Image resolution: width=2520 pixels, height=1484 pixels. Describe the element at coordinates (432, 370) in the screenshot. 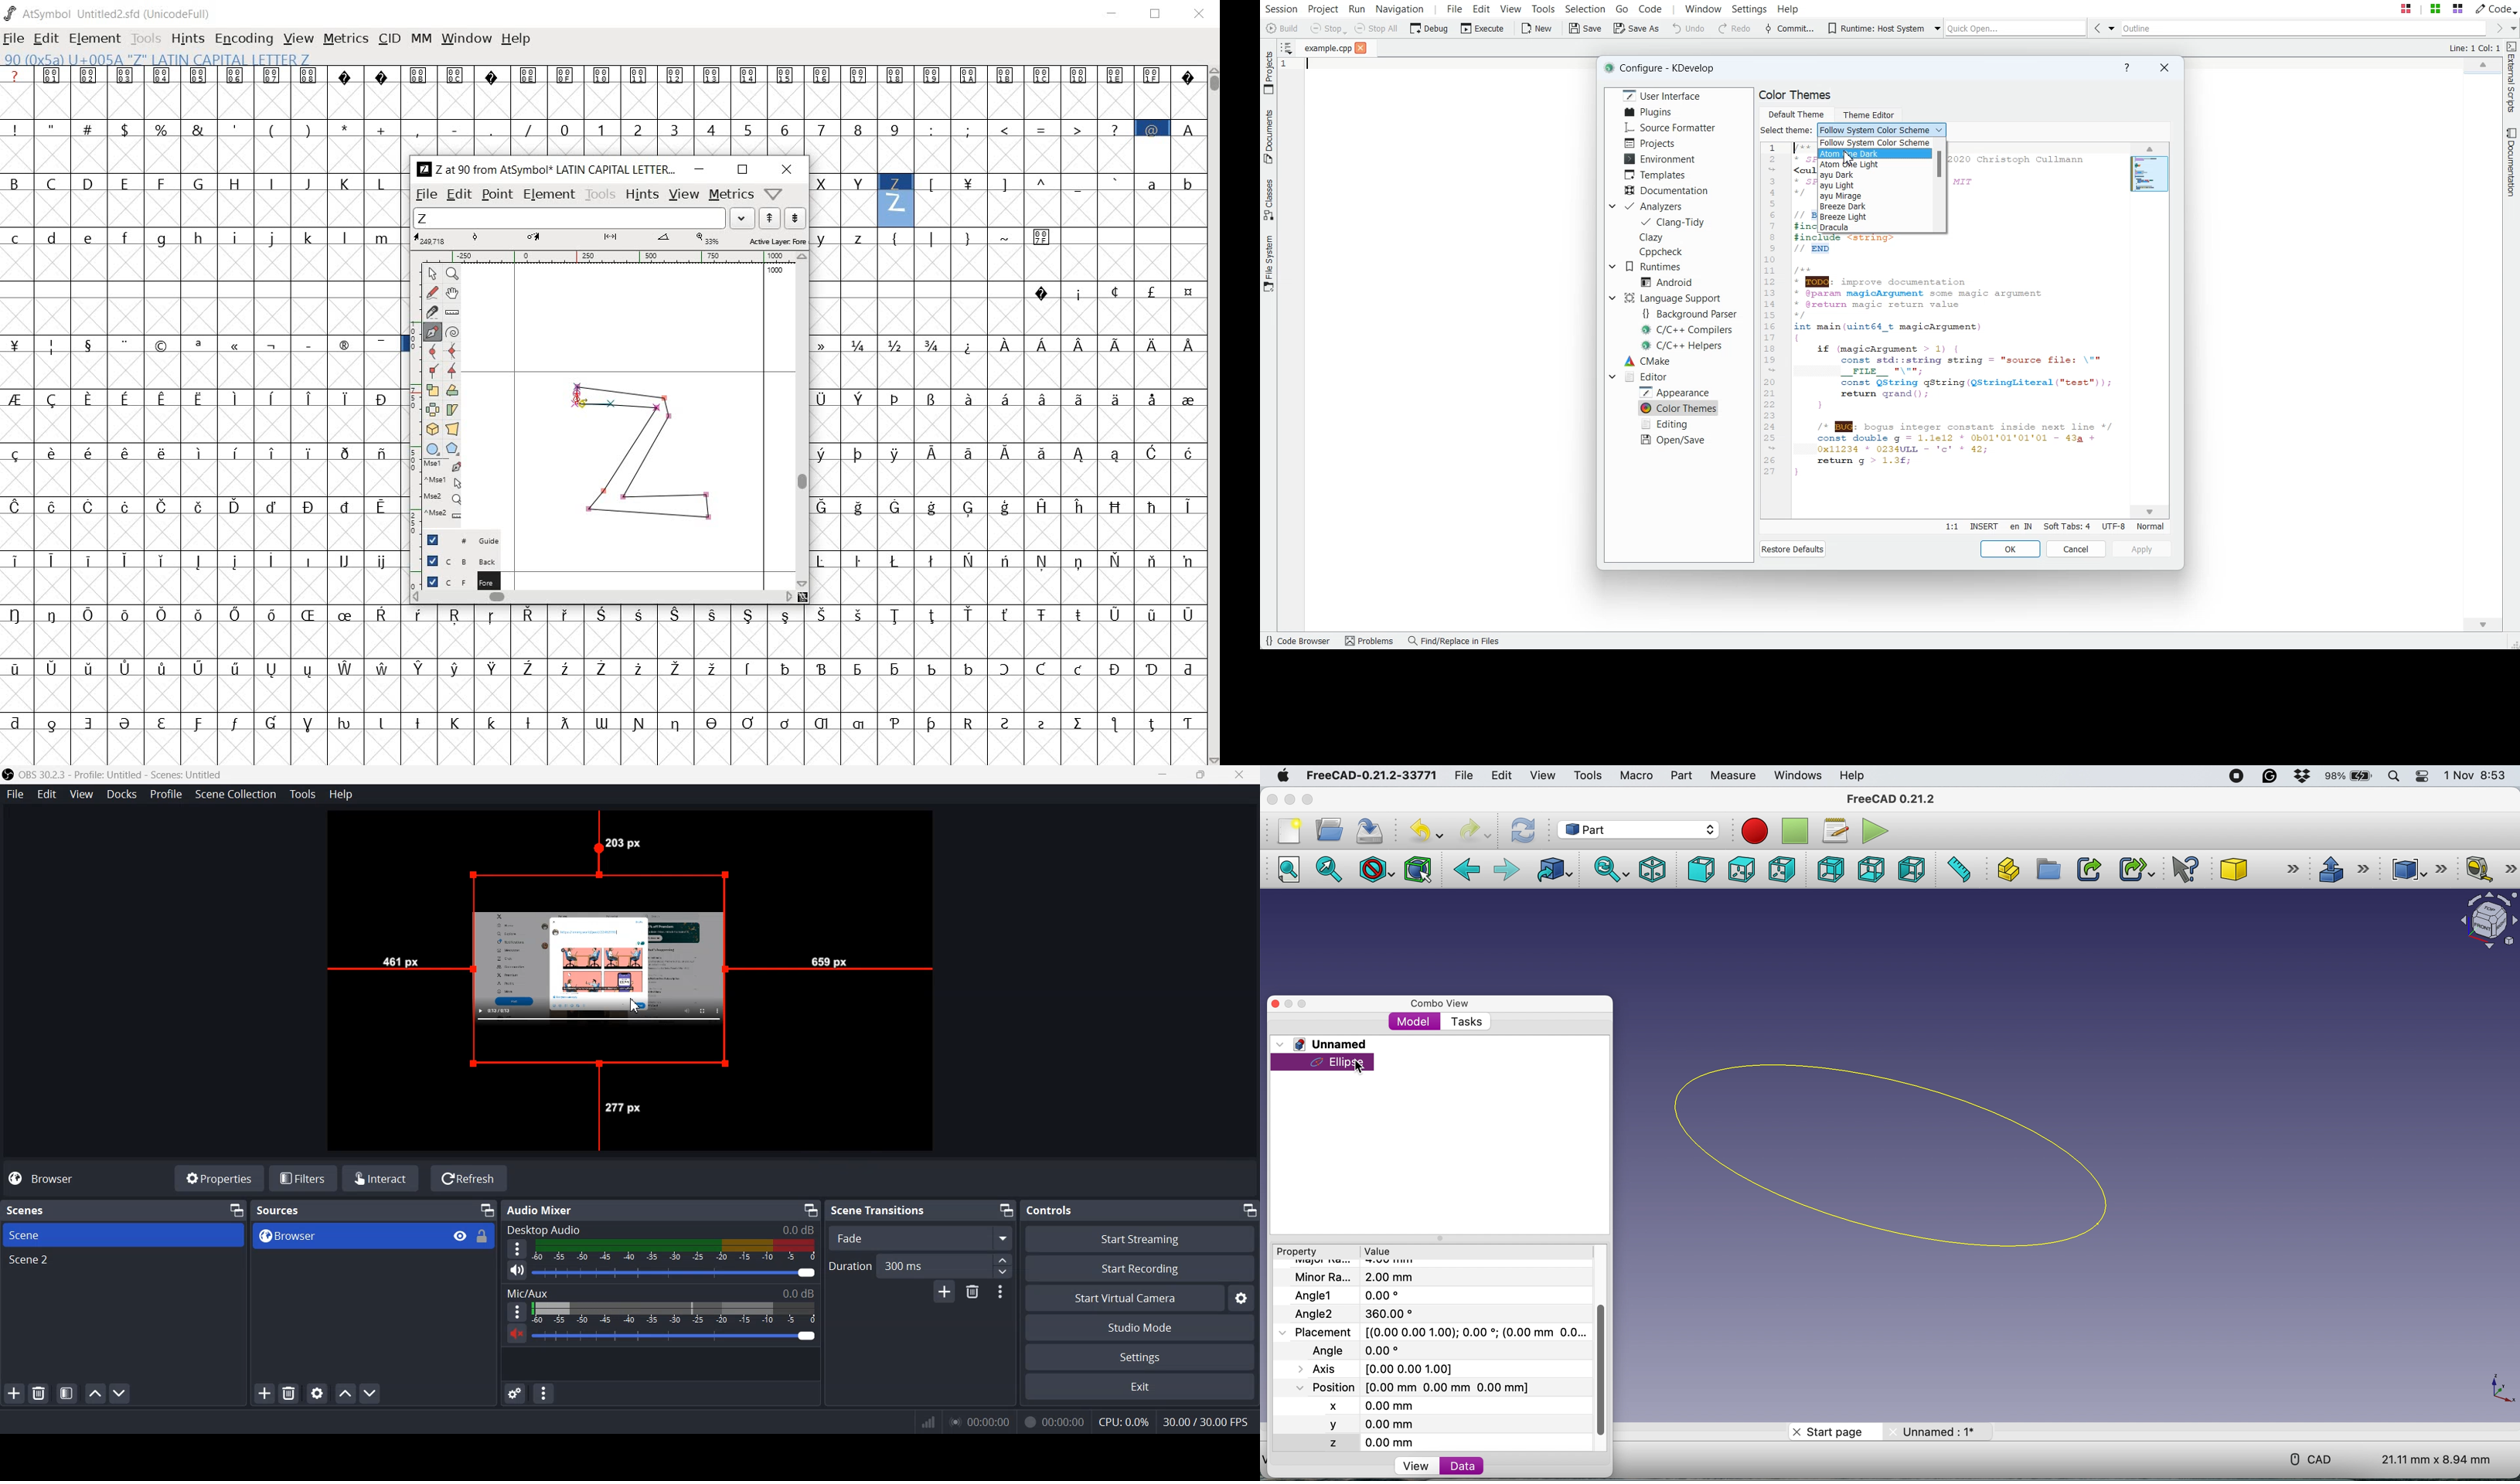

I see `Add a corner point` at that location.